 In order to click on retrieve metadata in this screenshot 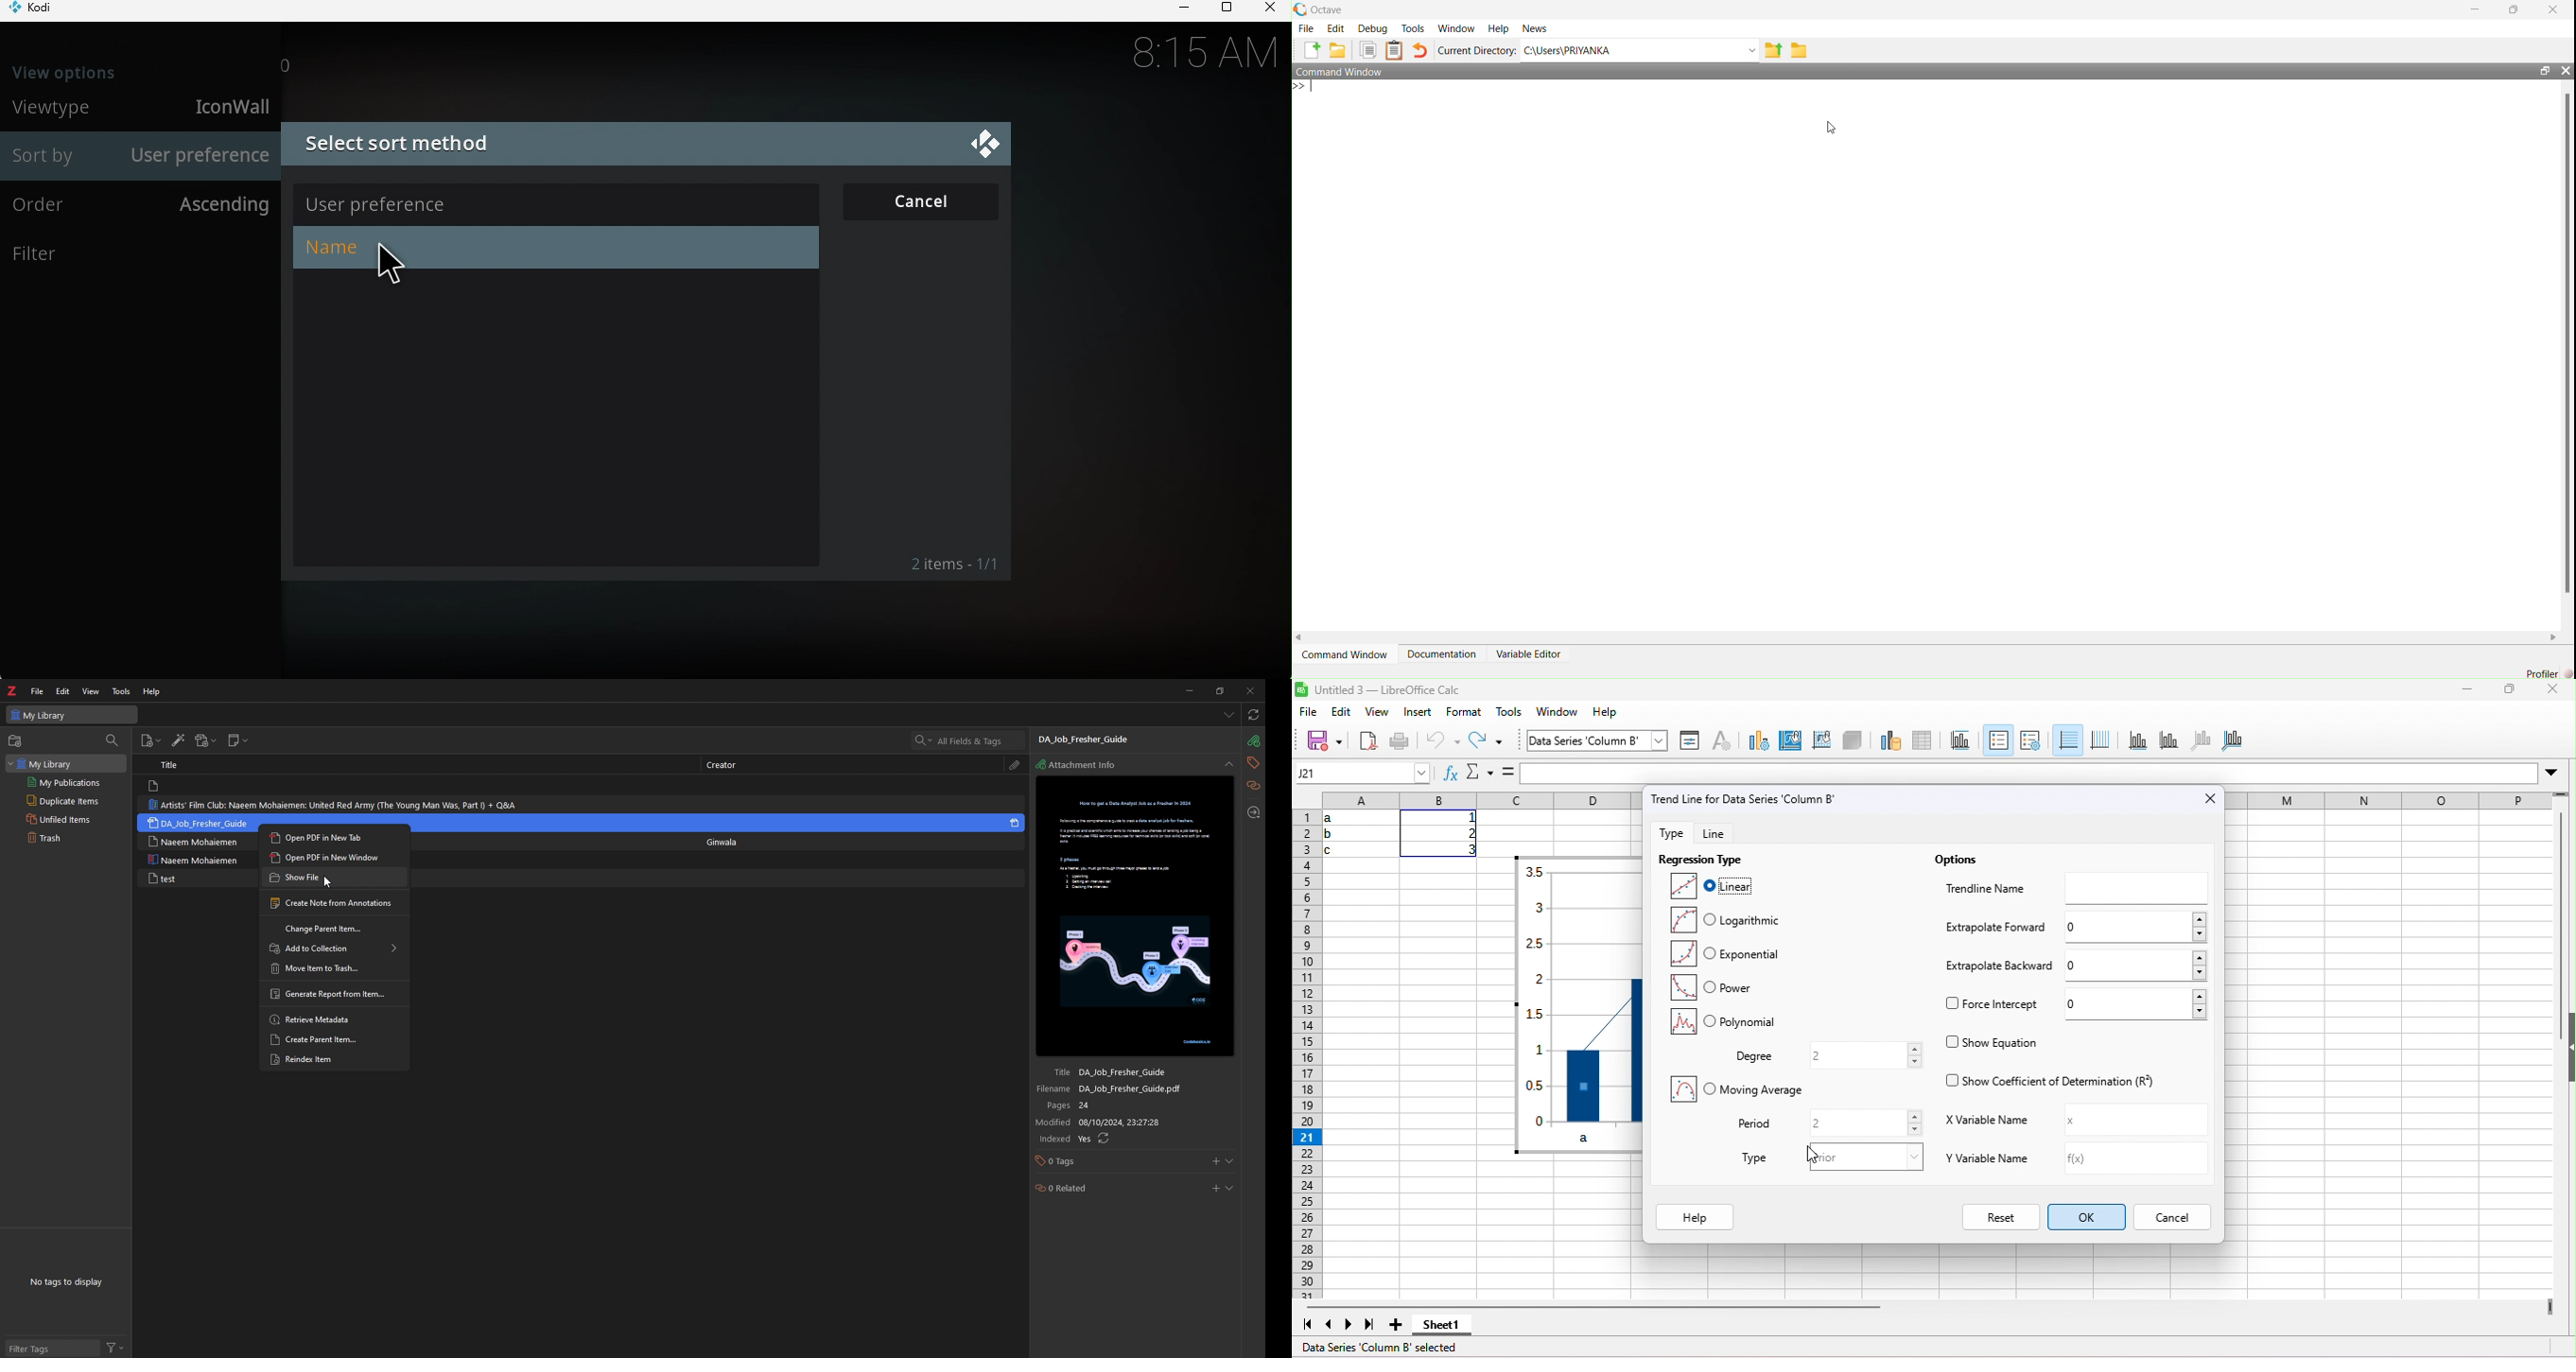, I will do `click(332, 1019)`.